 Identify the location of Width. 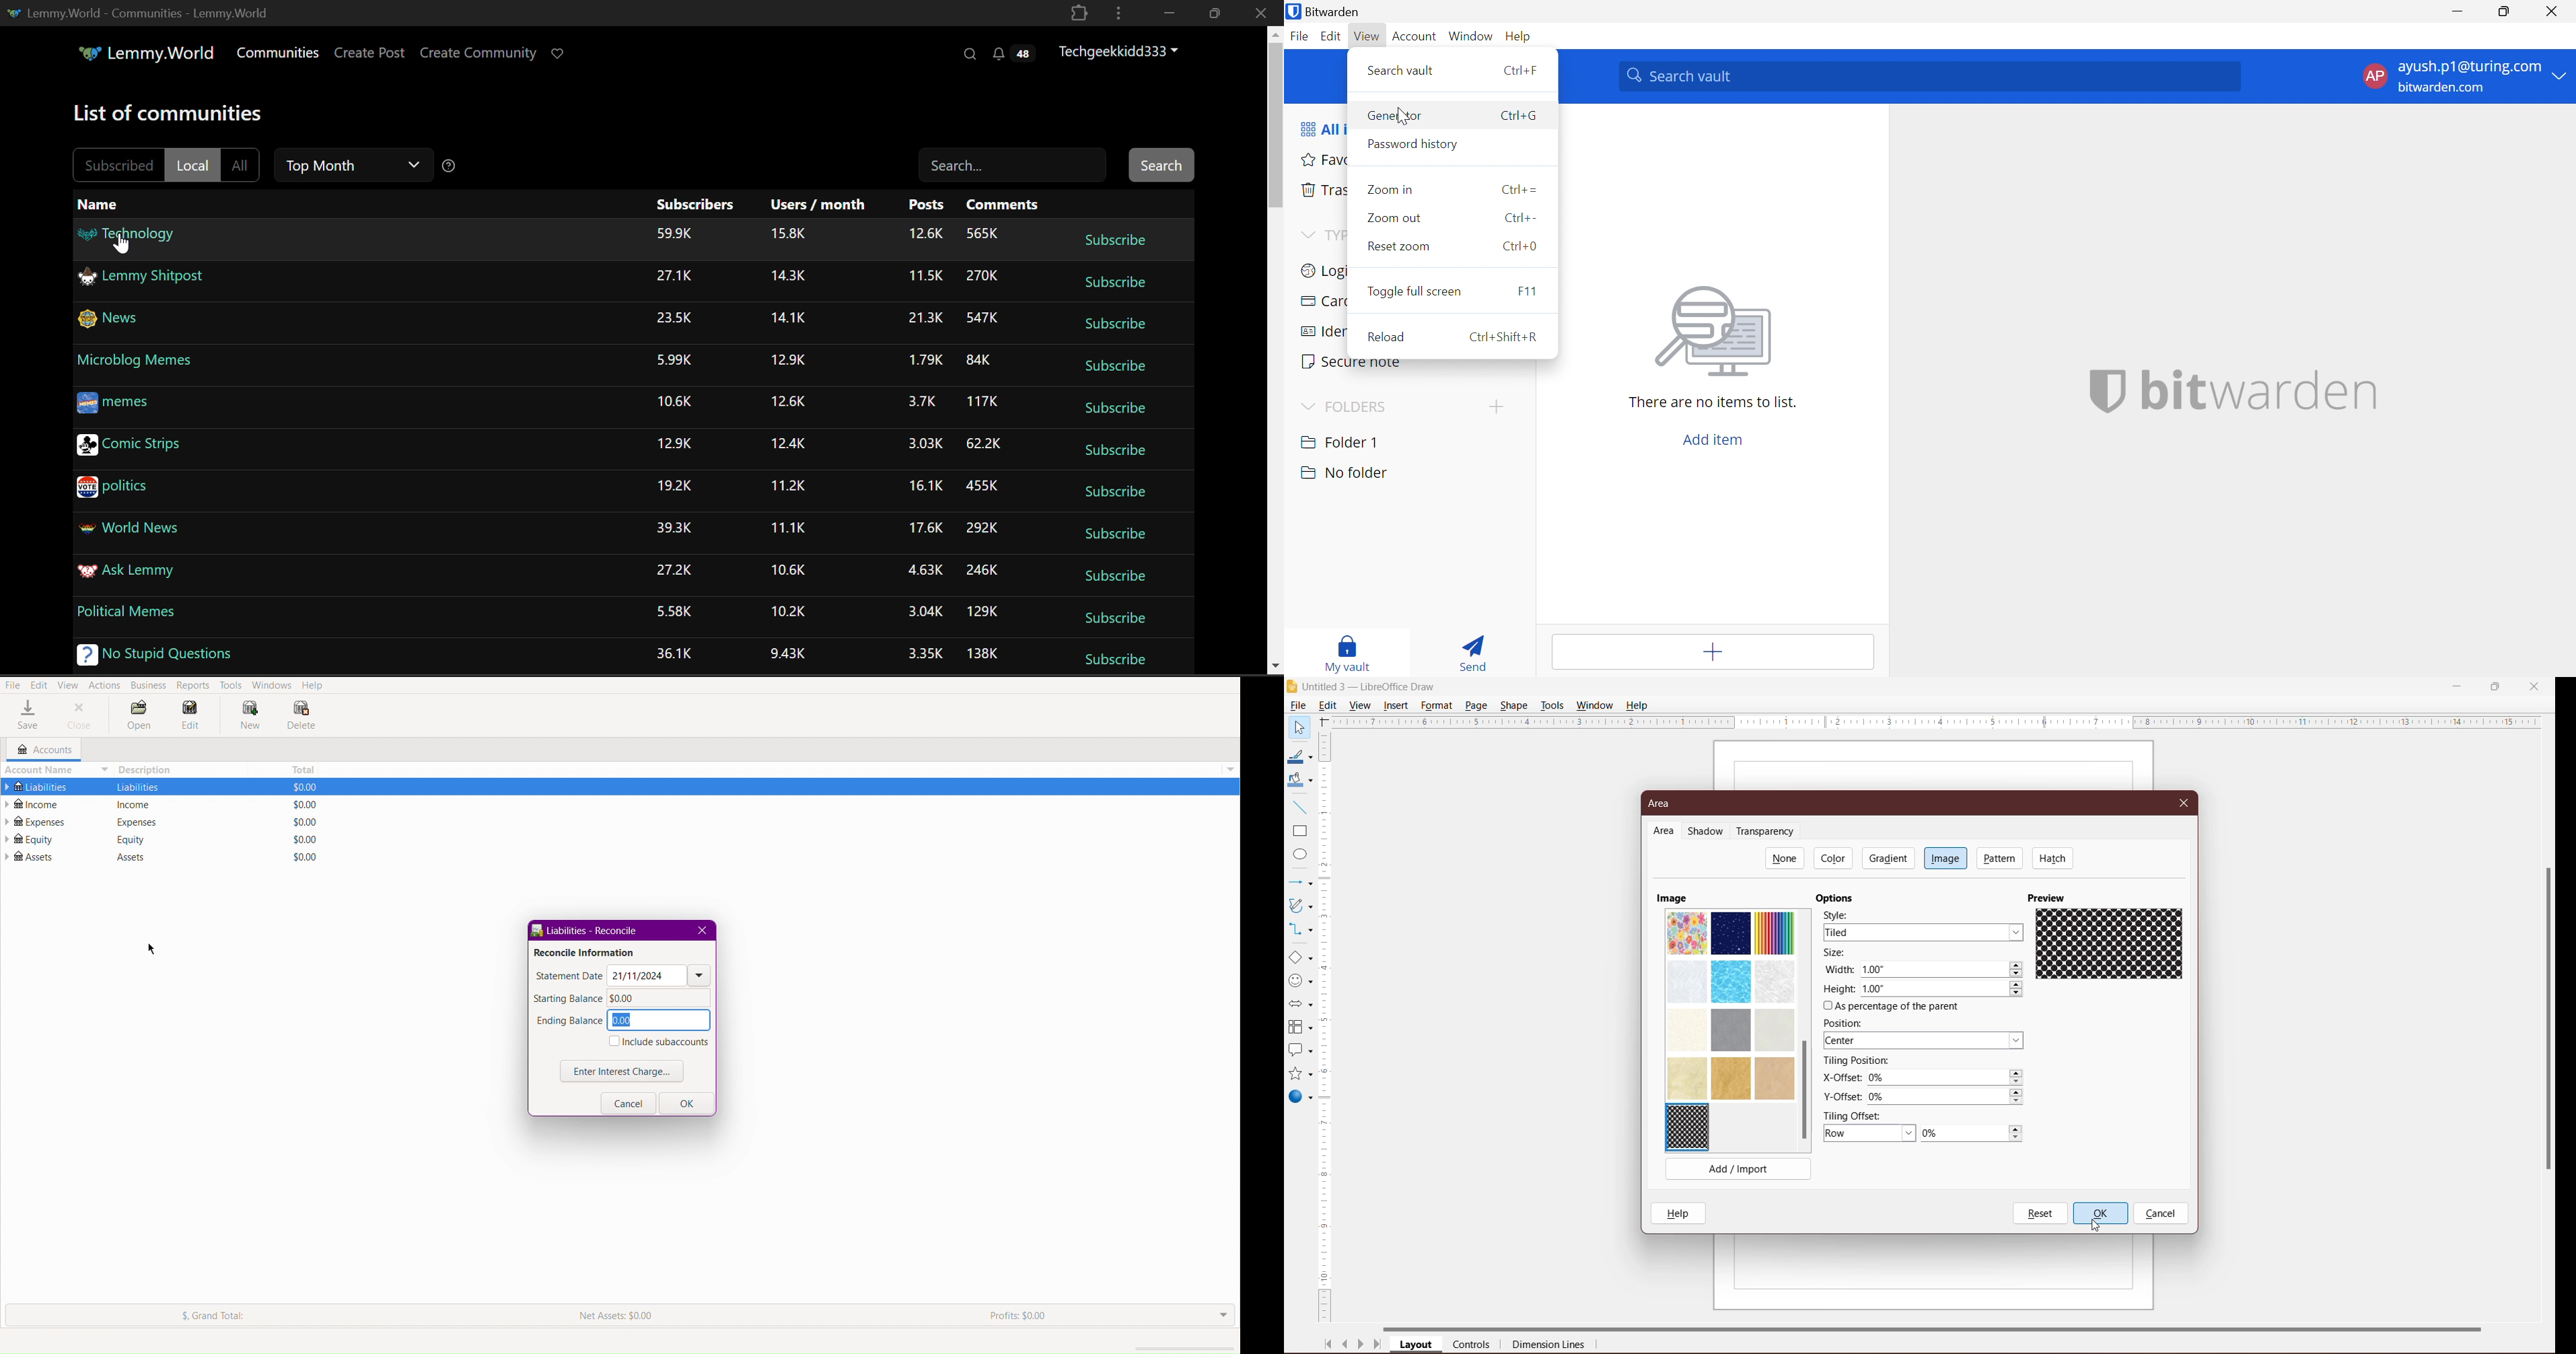
(1839, 968).